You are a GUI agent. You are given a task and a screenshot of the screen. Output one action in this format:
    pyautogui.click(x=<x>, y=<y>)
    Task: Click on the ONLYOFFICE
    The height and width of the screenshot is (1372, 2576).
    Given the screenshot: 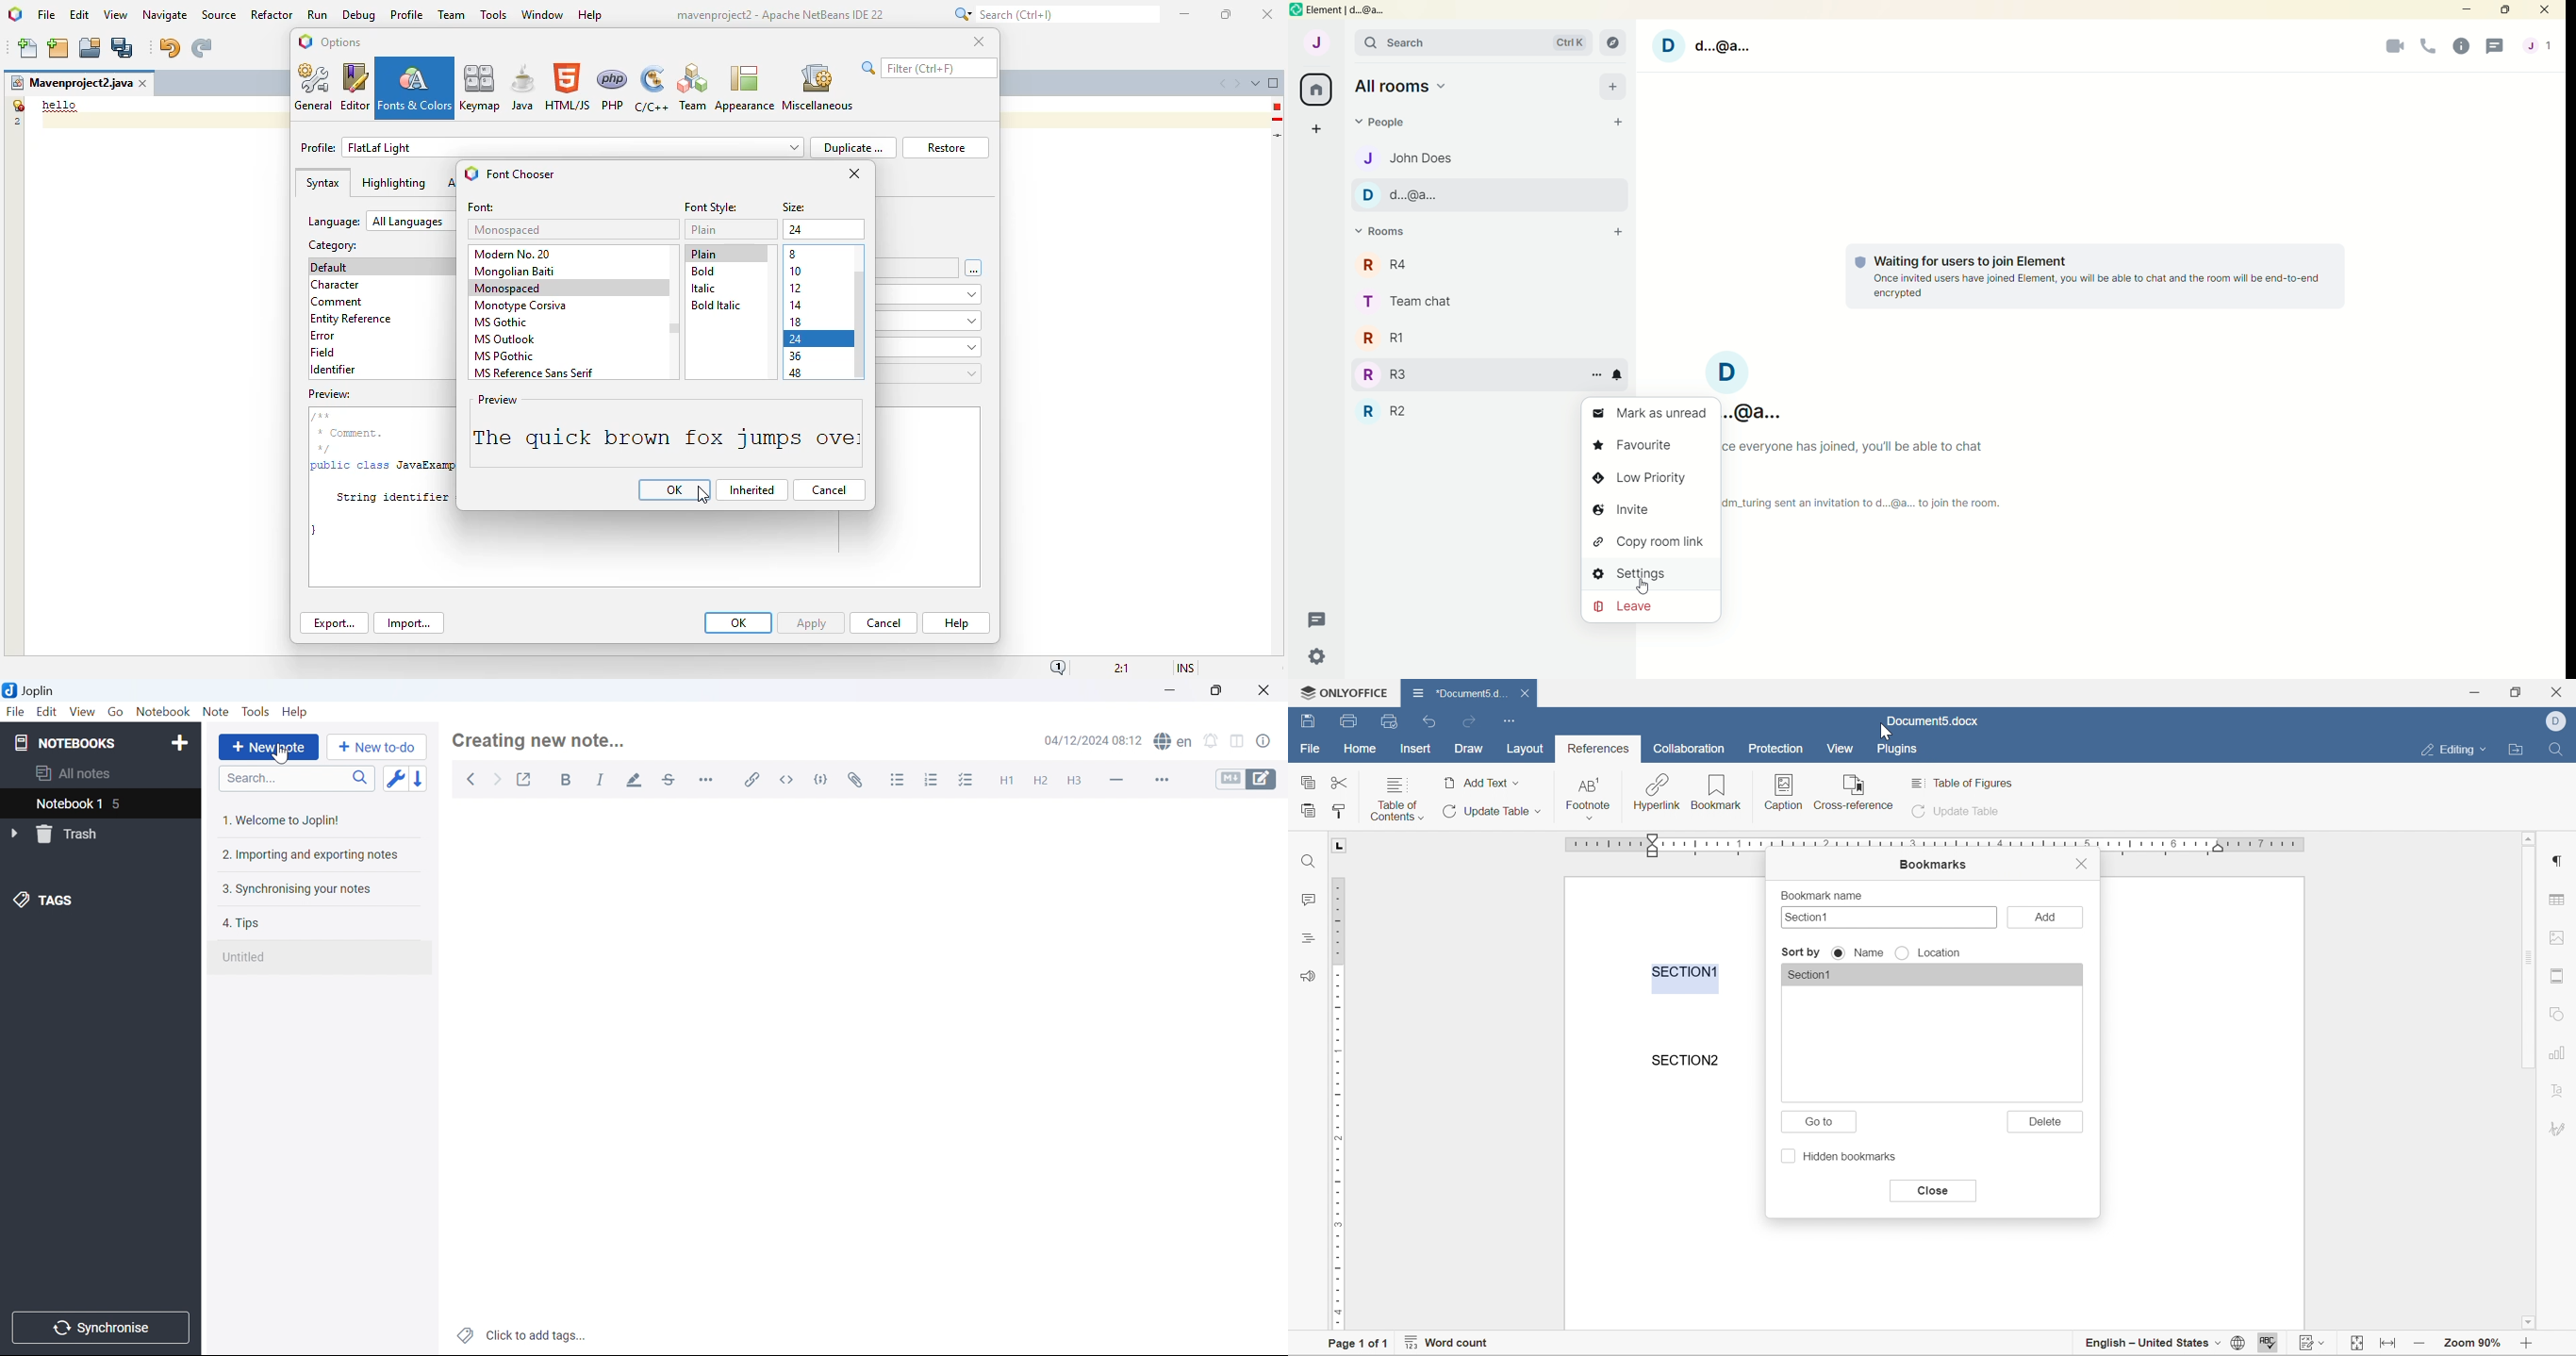 What is the action you would take?
    pyautogui.click(x=1340, y=690)
    